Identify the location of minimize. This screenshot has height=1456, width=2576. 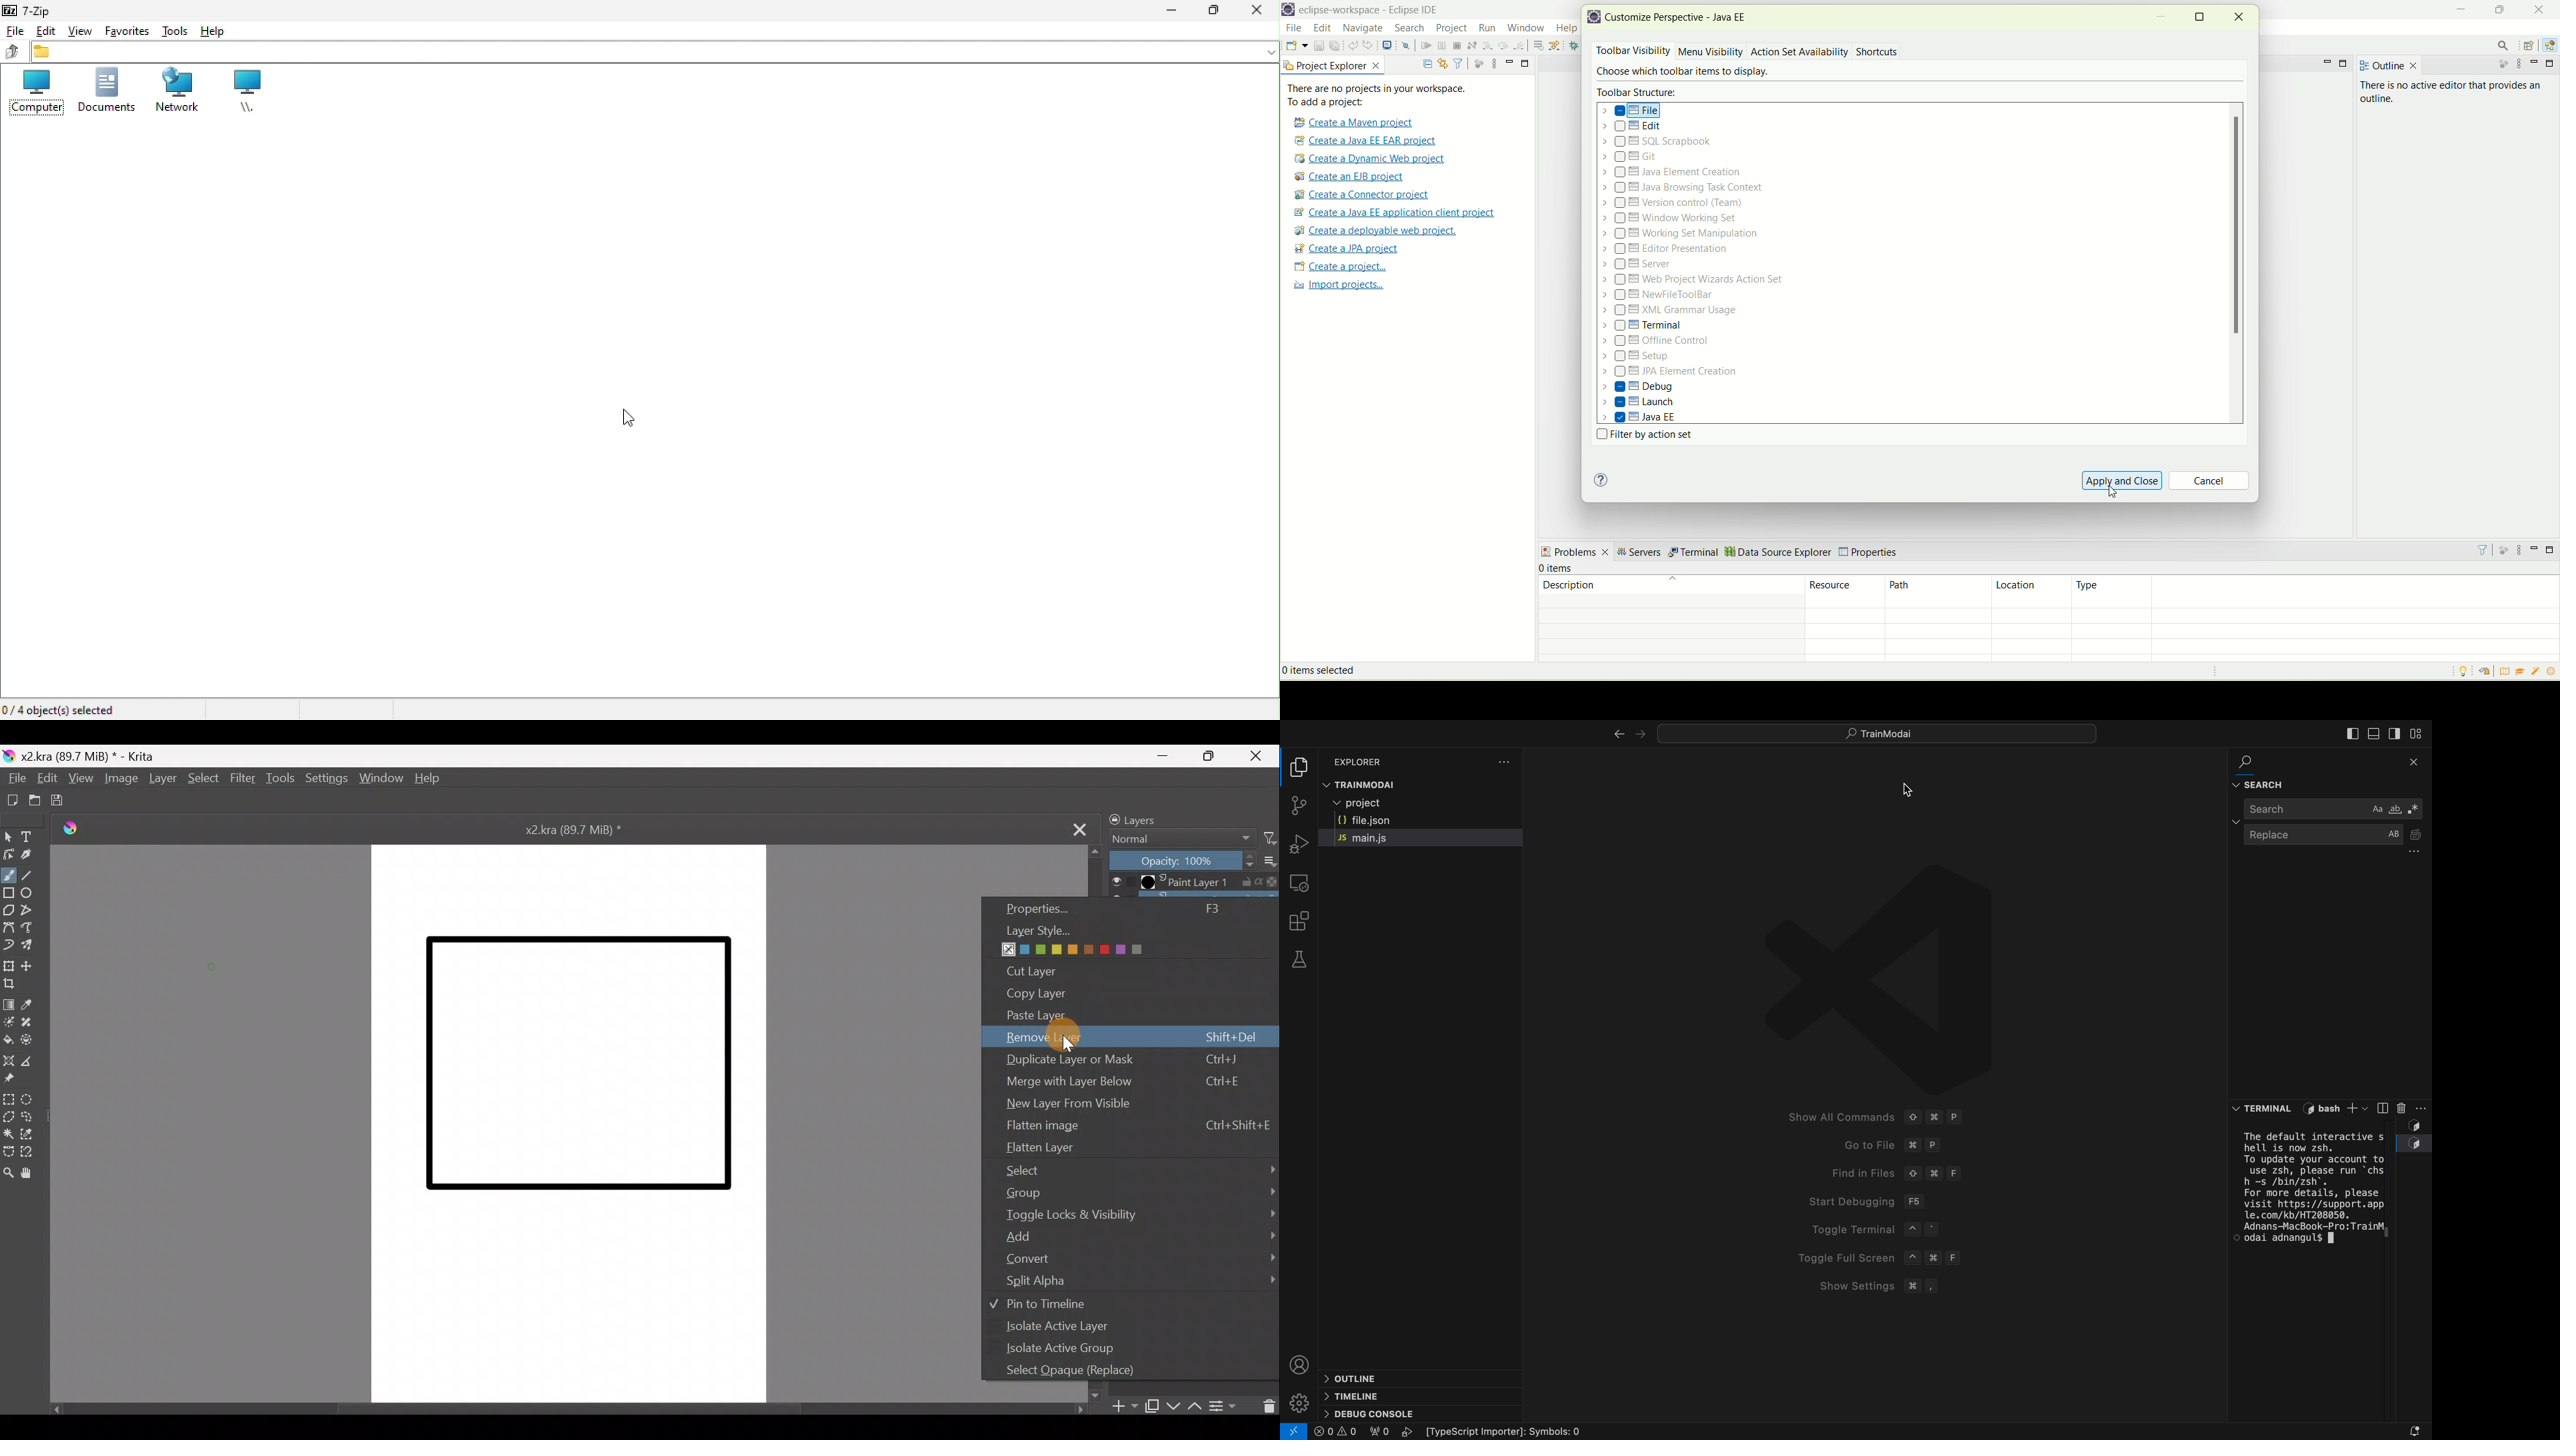
(2161, 19).